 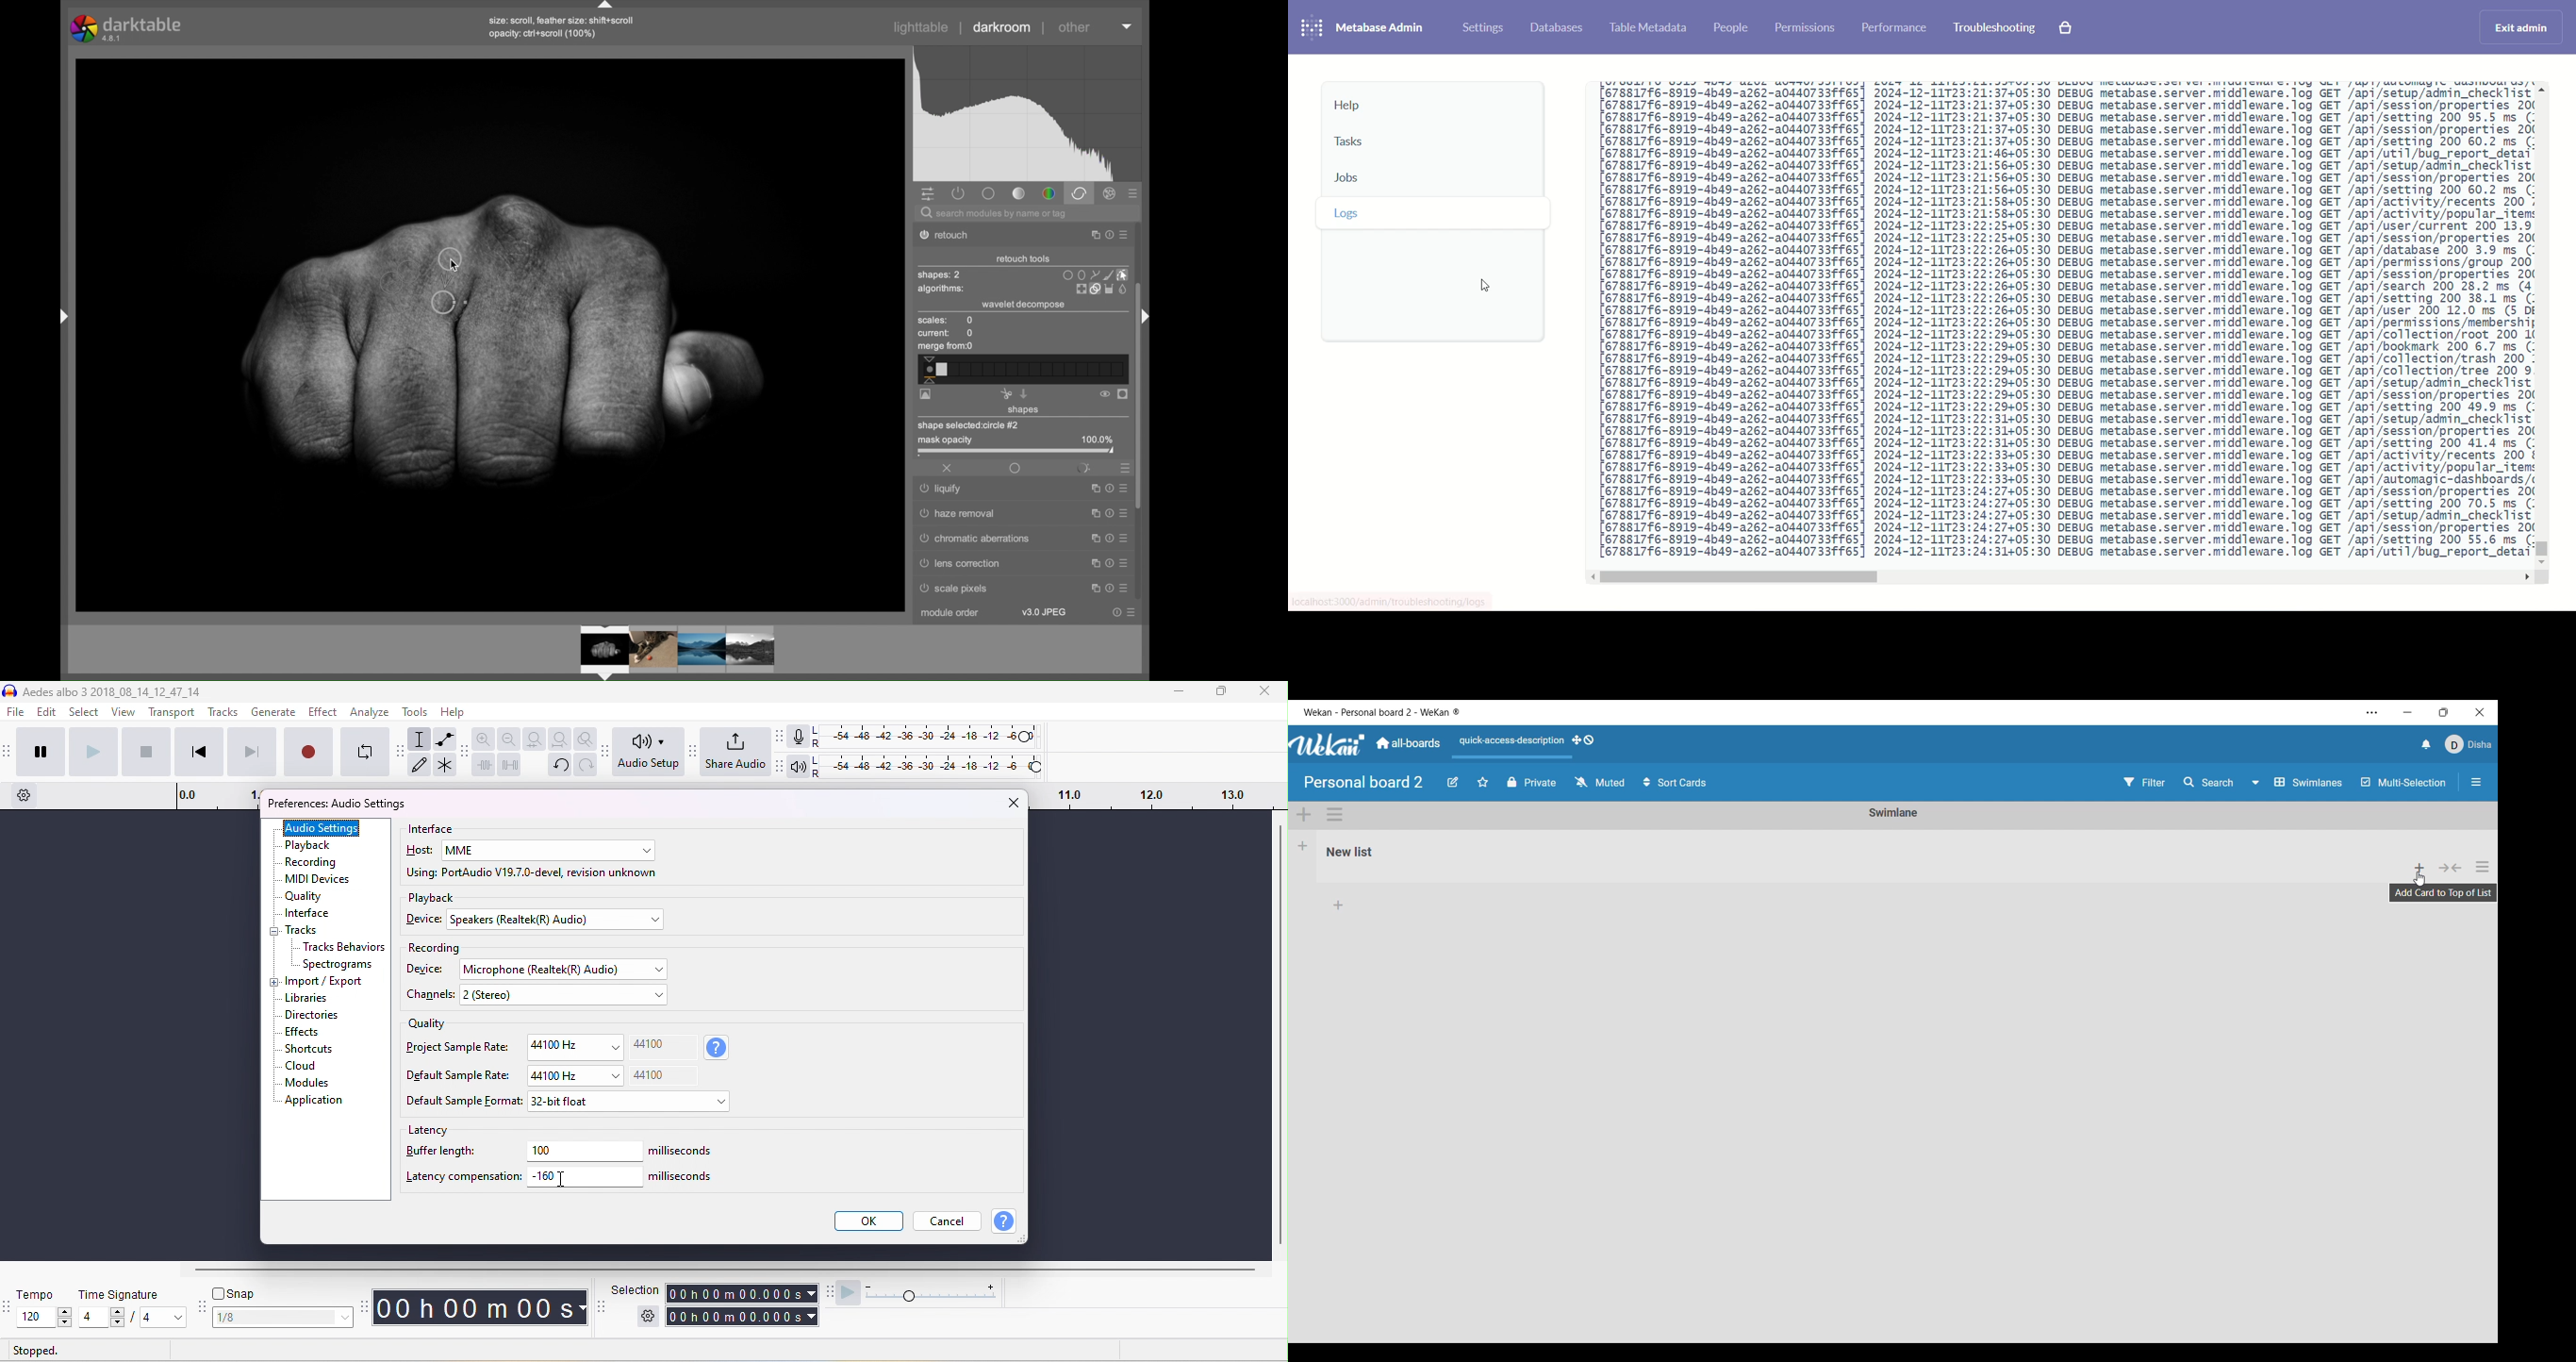 I want to click on base, so click(x=988, y=193).